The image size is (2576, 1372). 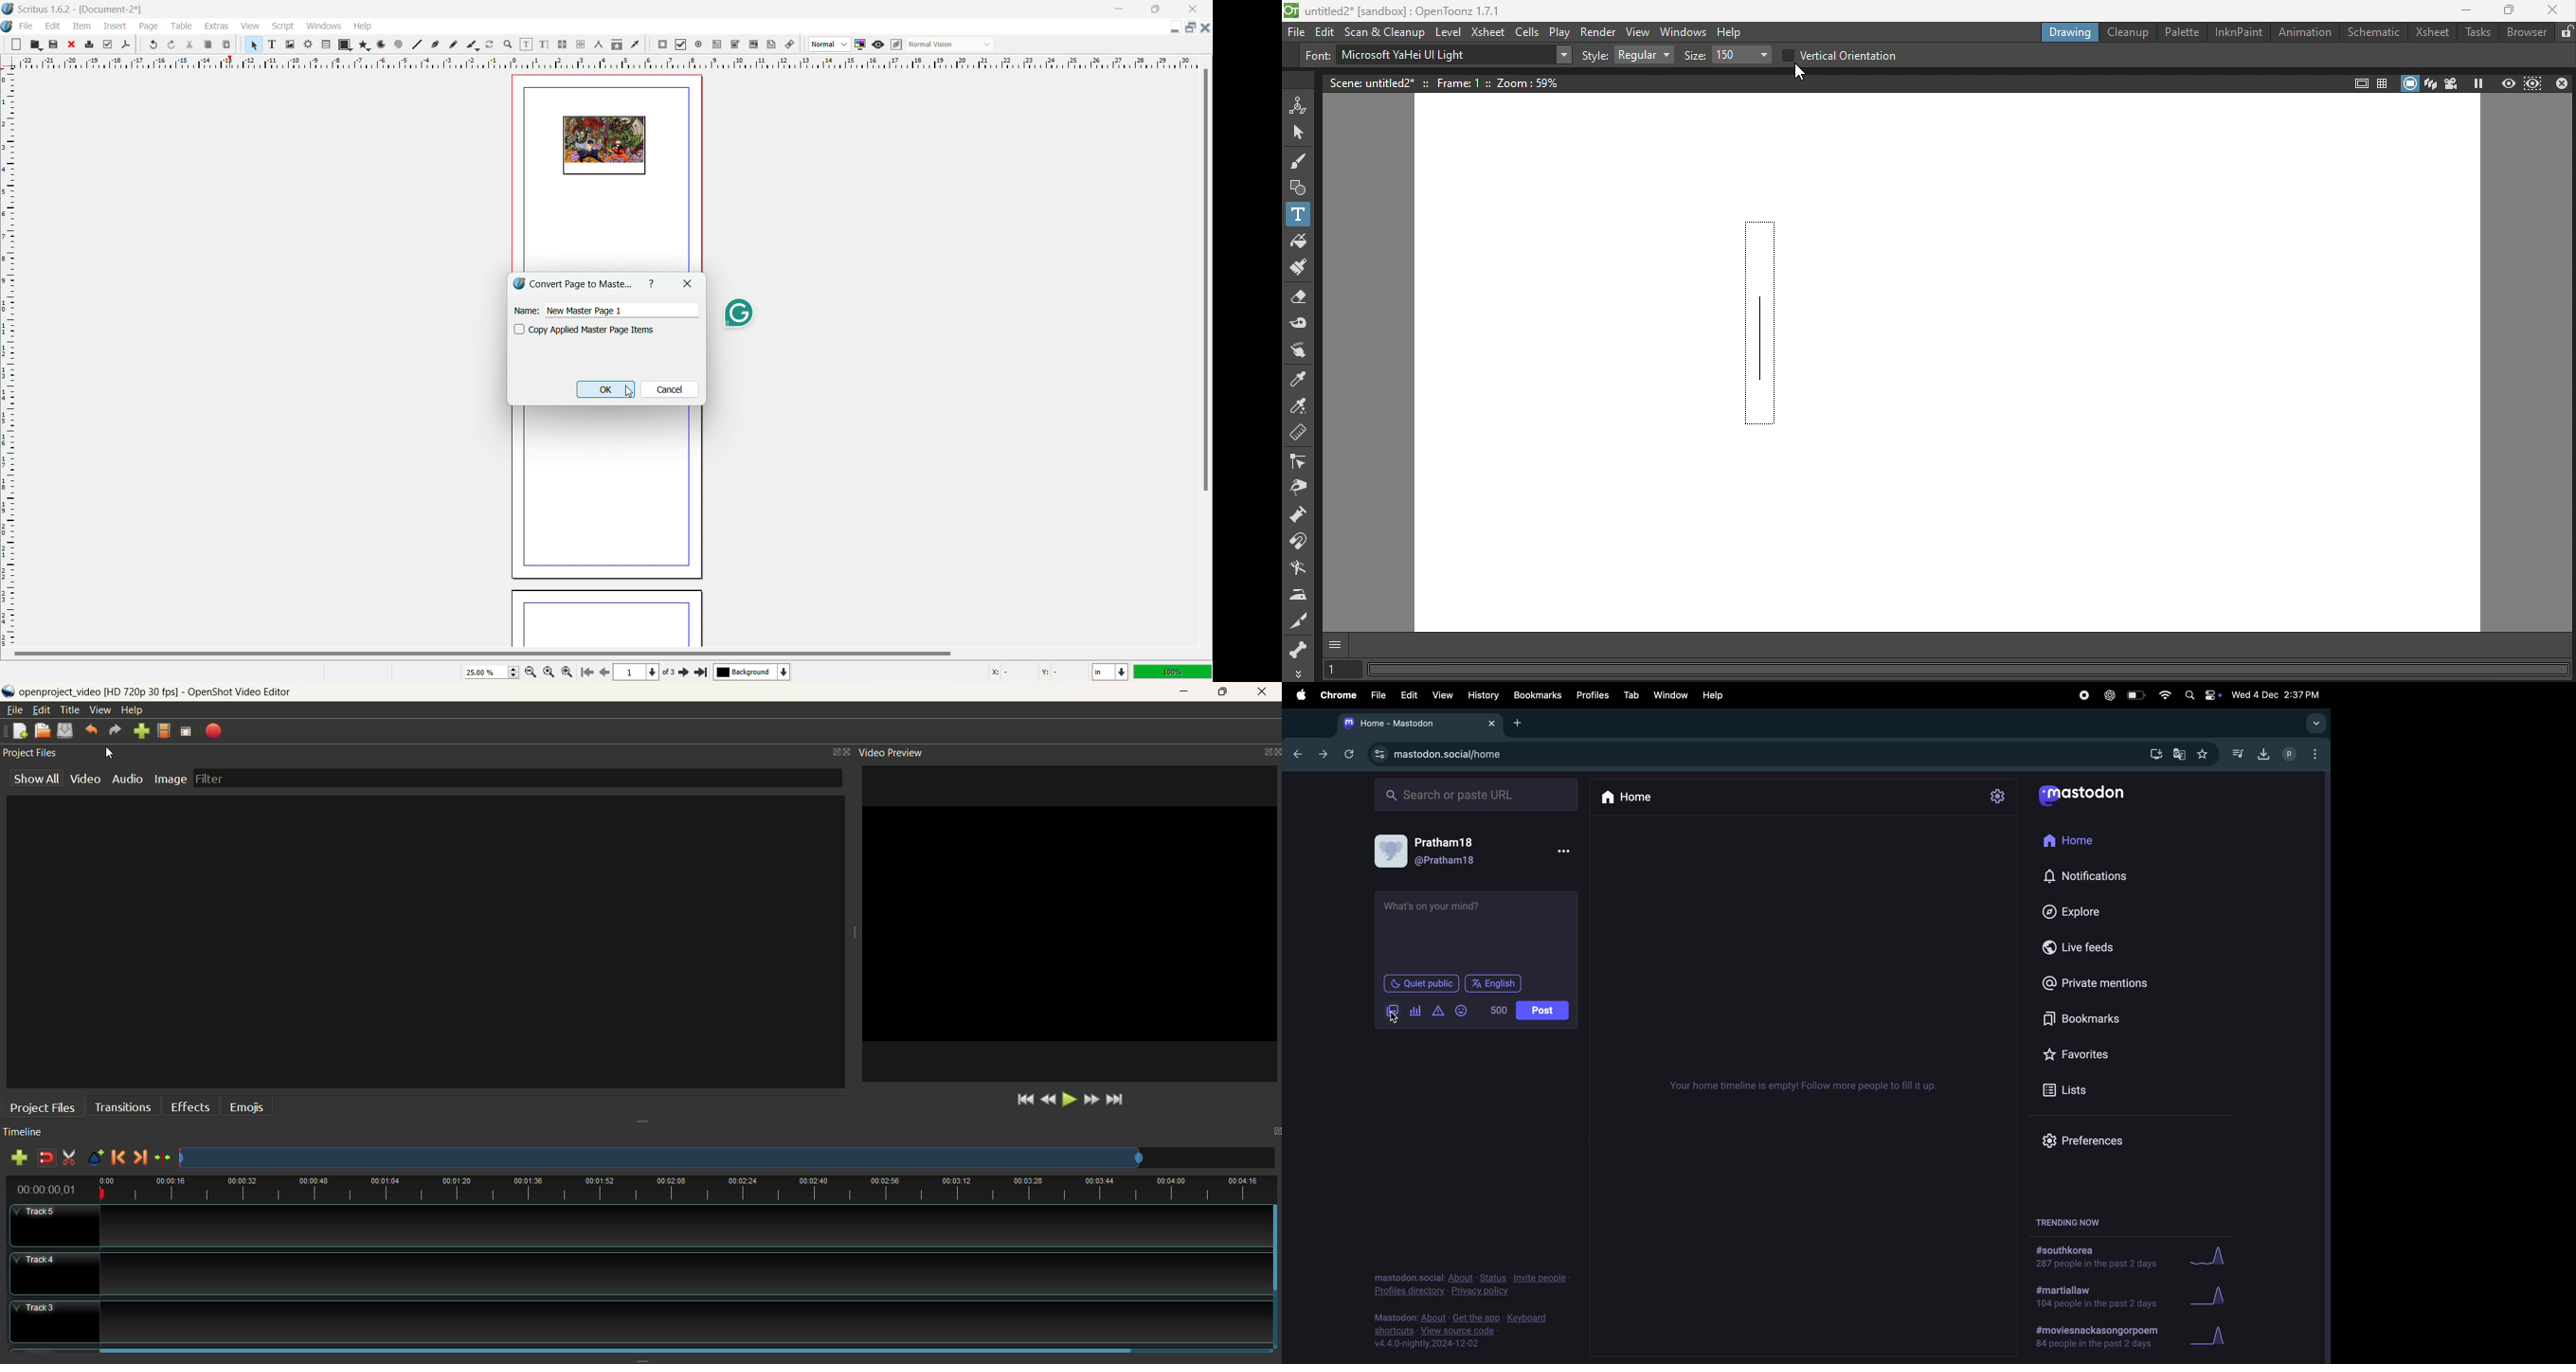 I want to click on view, so click(x=250, y=27).